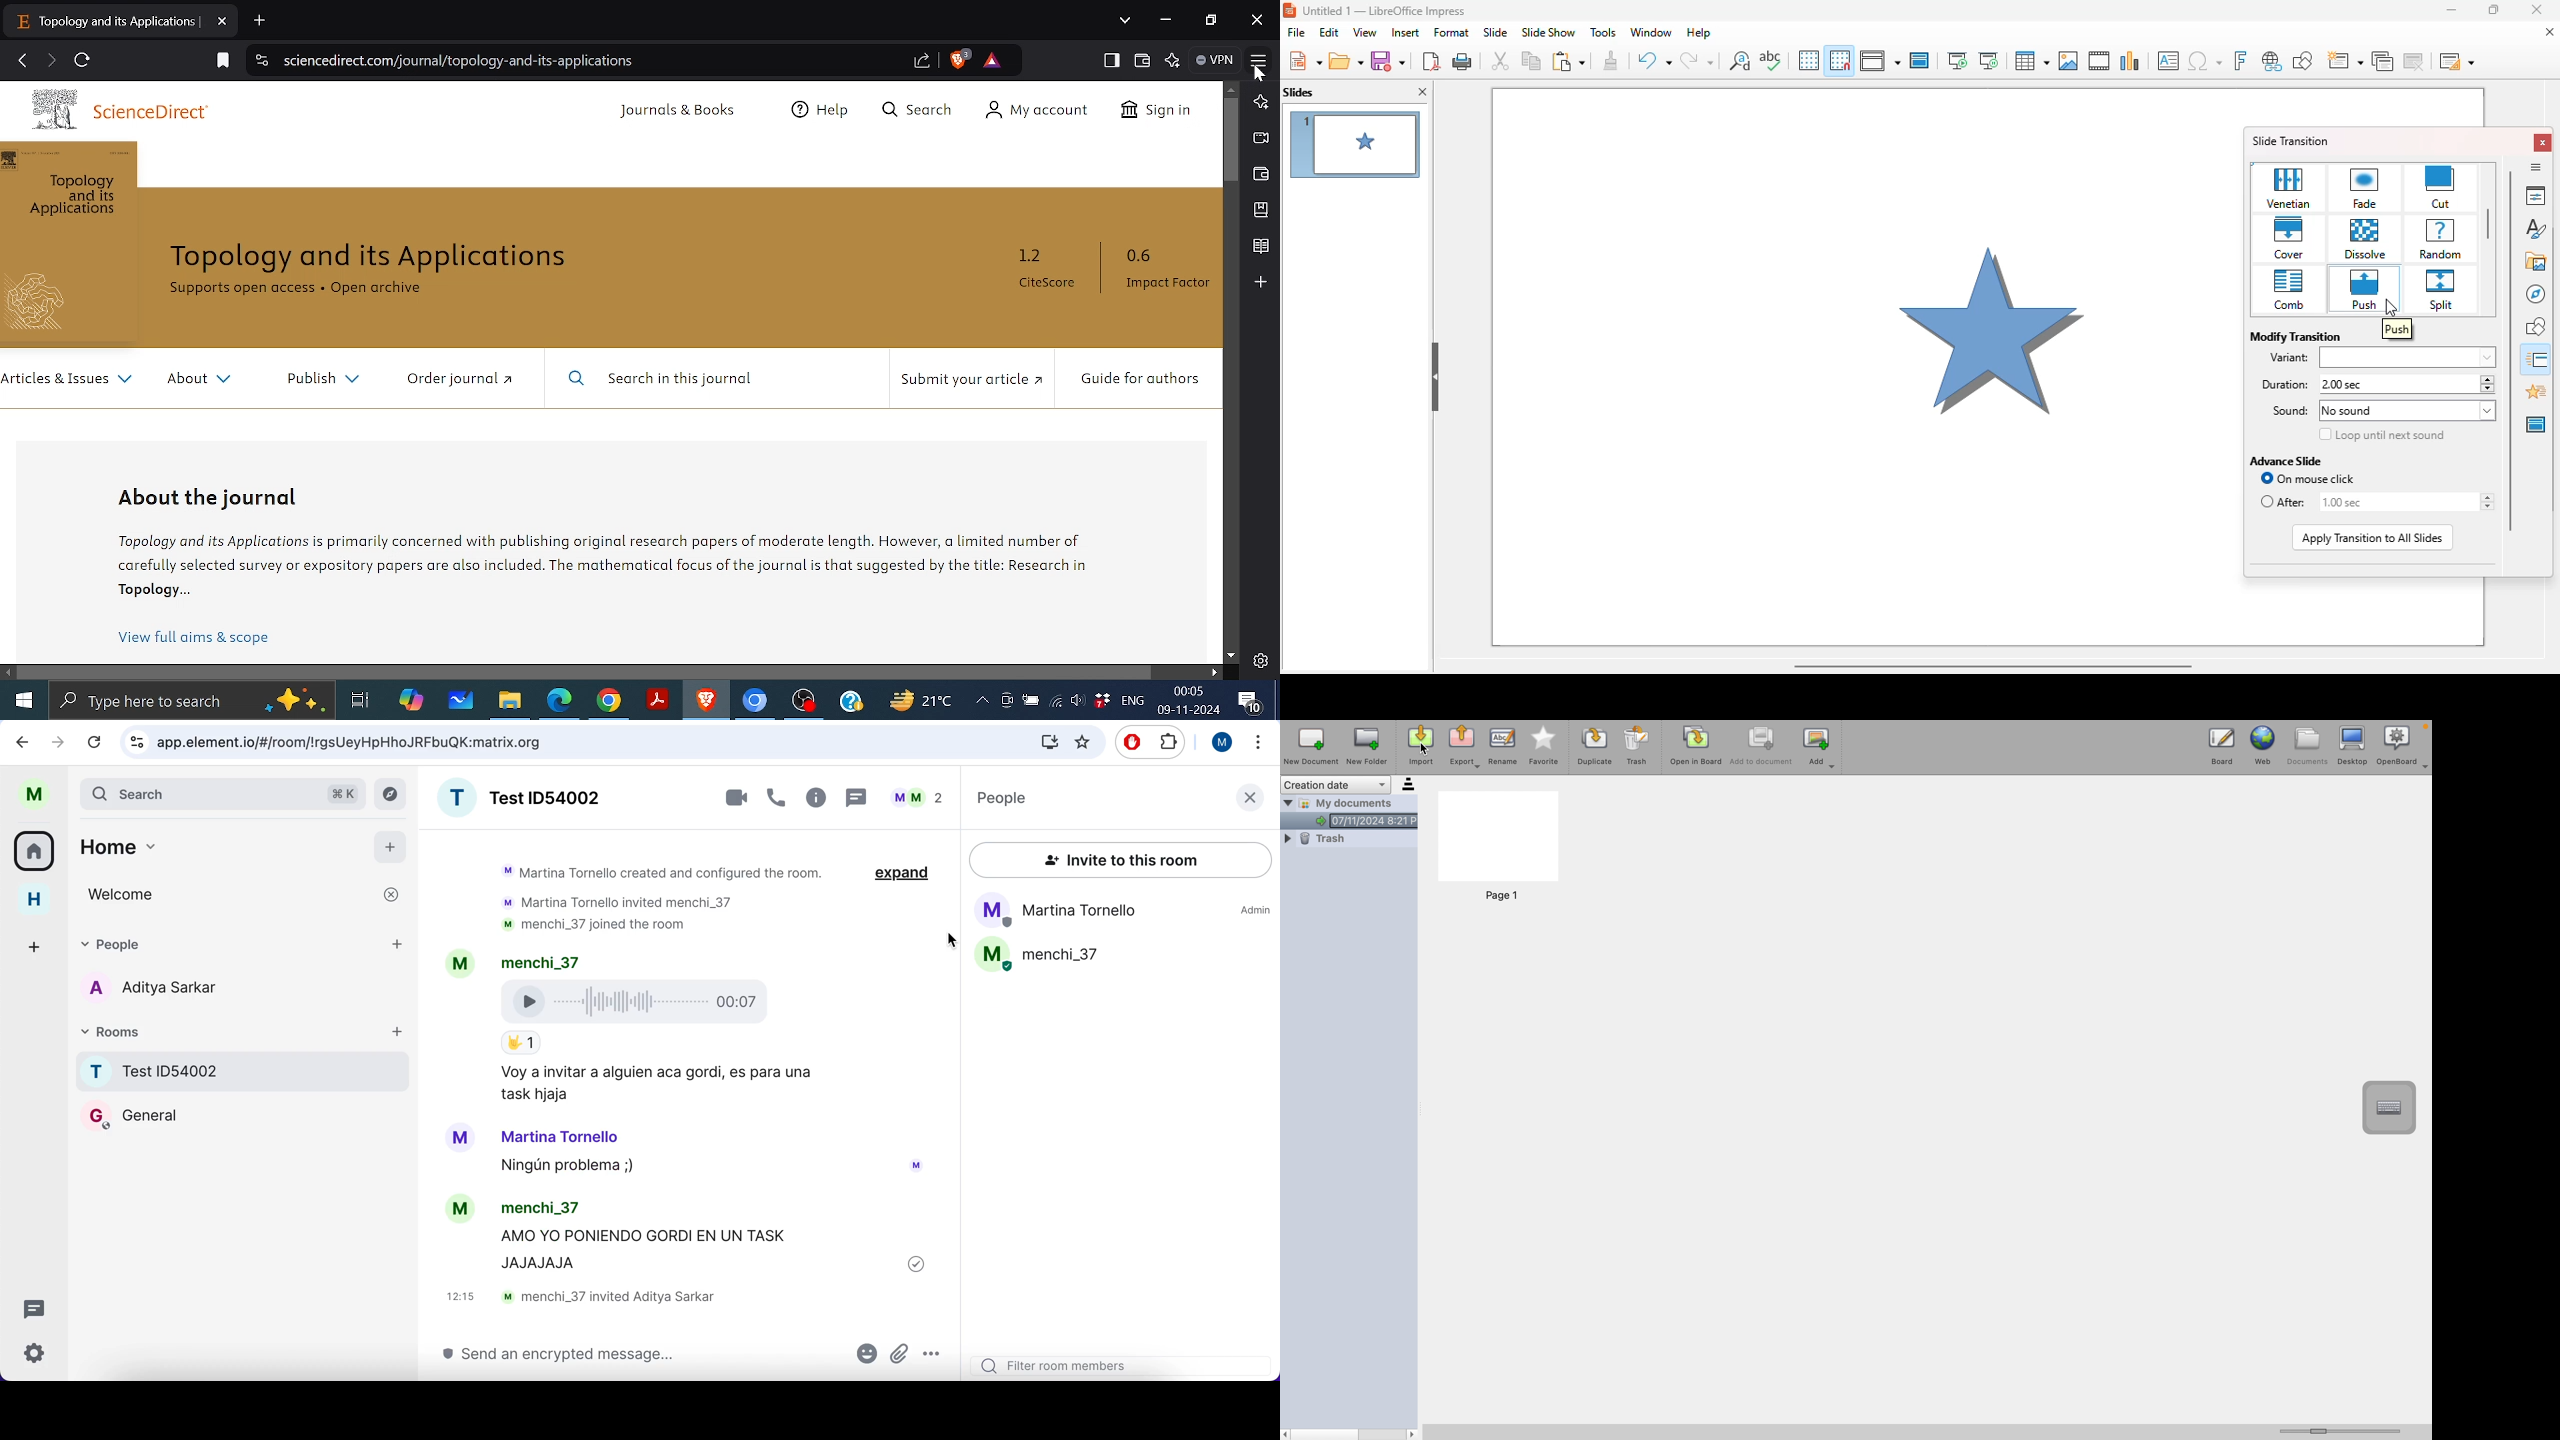 This screenshot has height=1456, width=2576. I want to click on 2.00 sec, so click(2399, 385).